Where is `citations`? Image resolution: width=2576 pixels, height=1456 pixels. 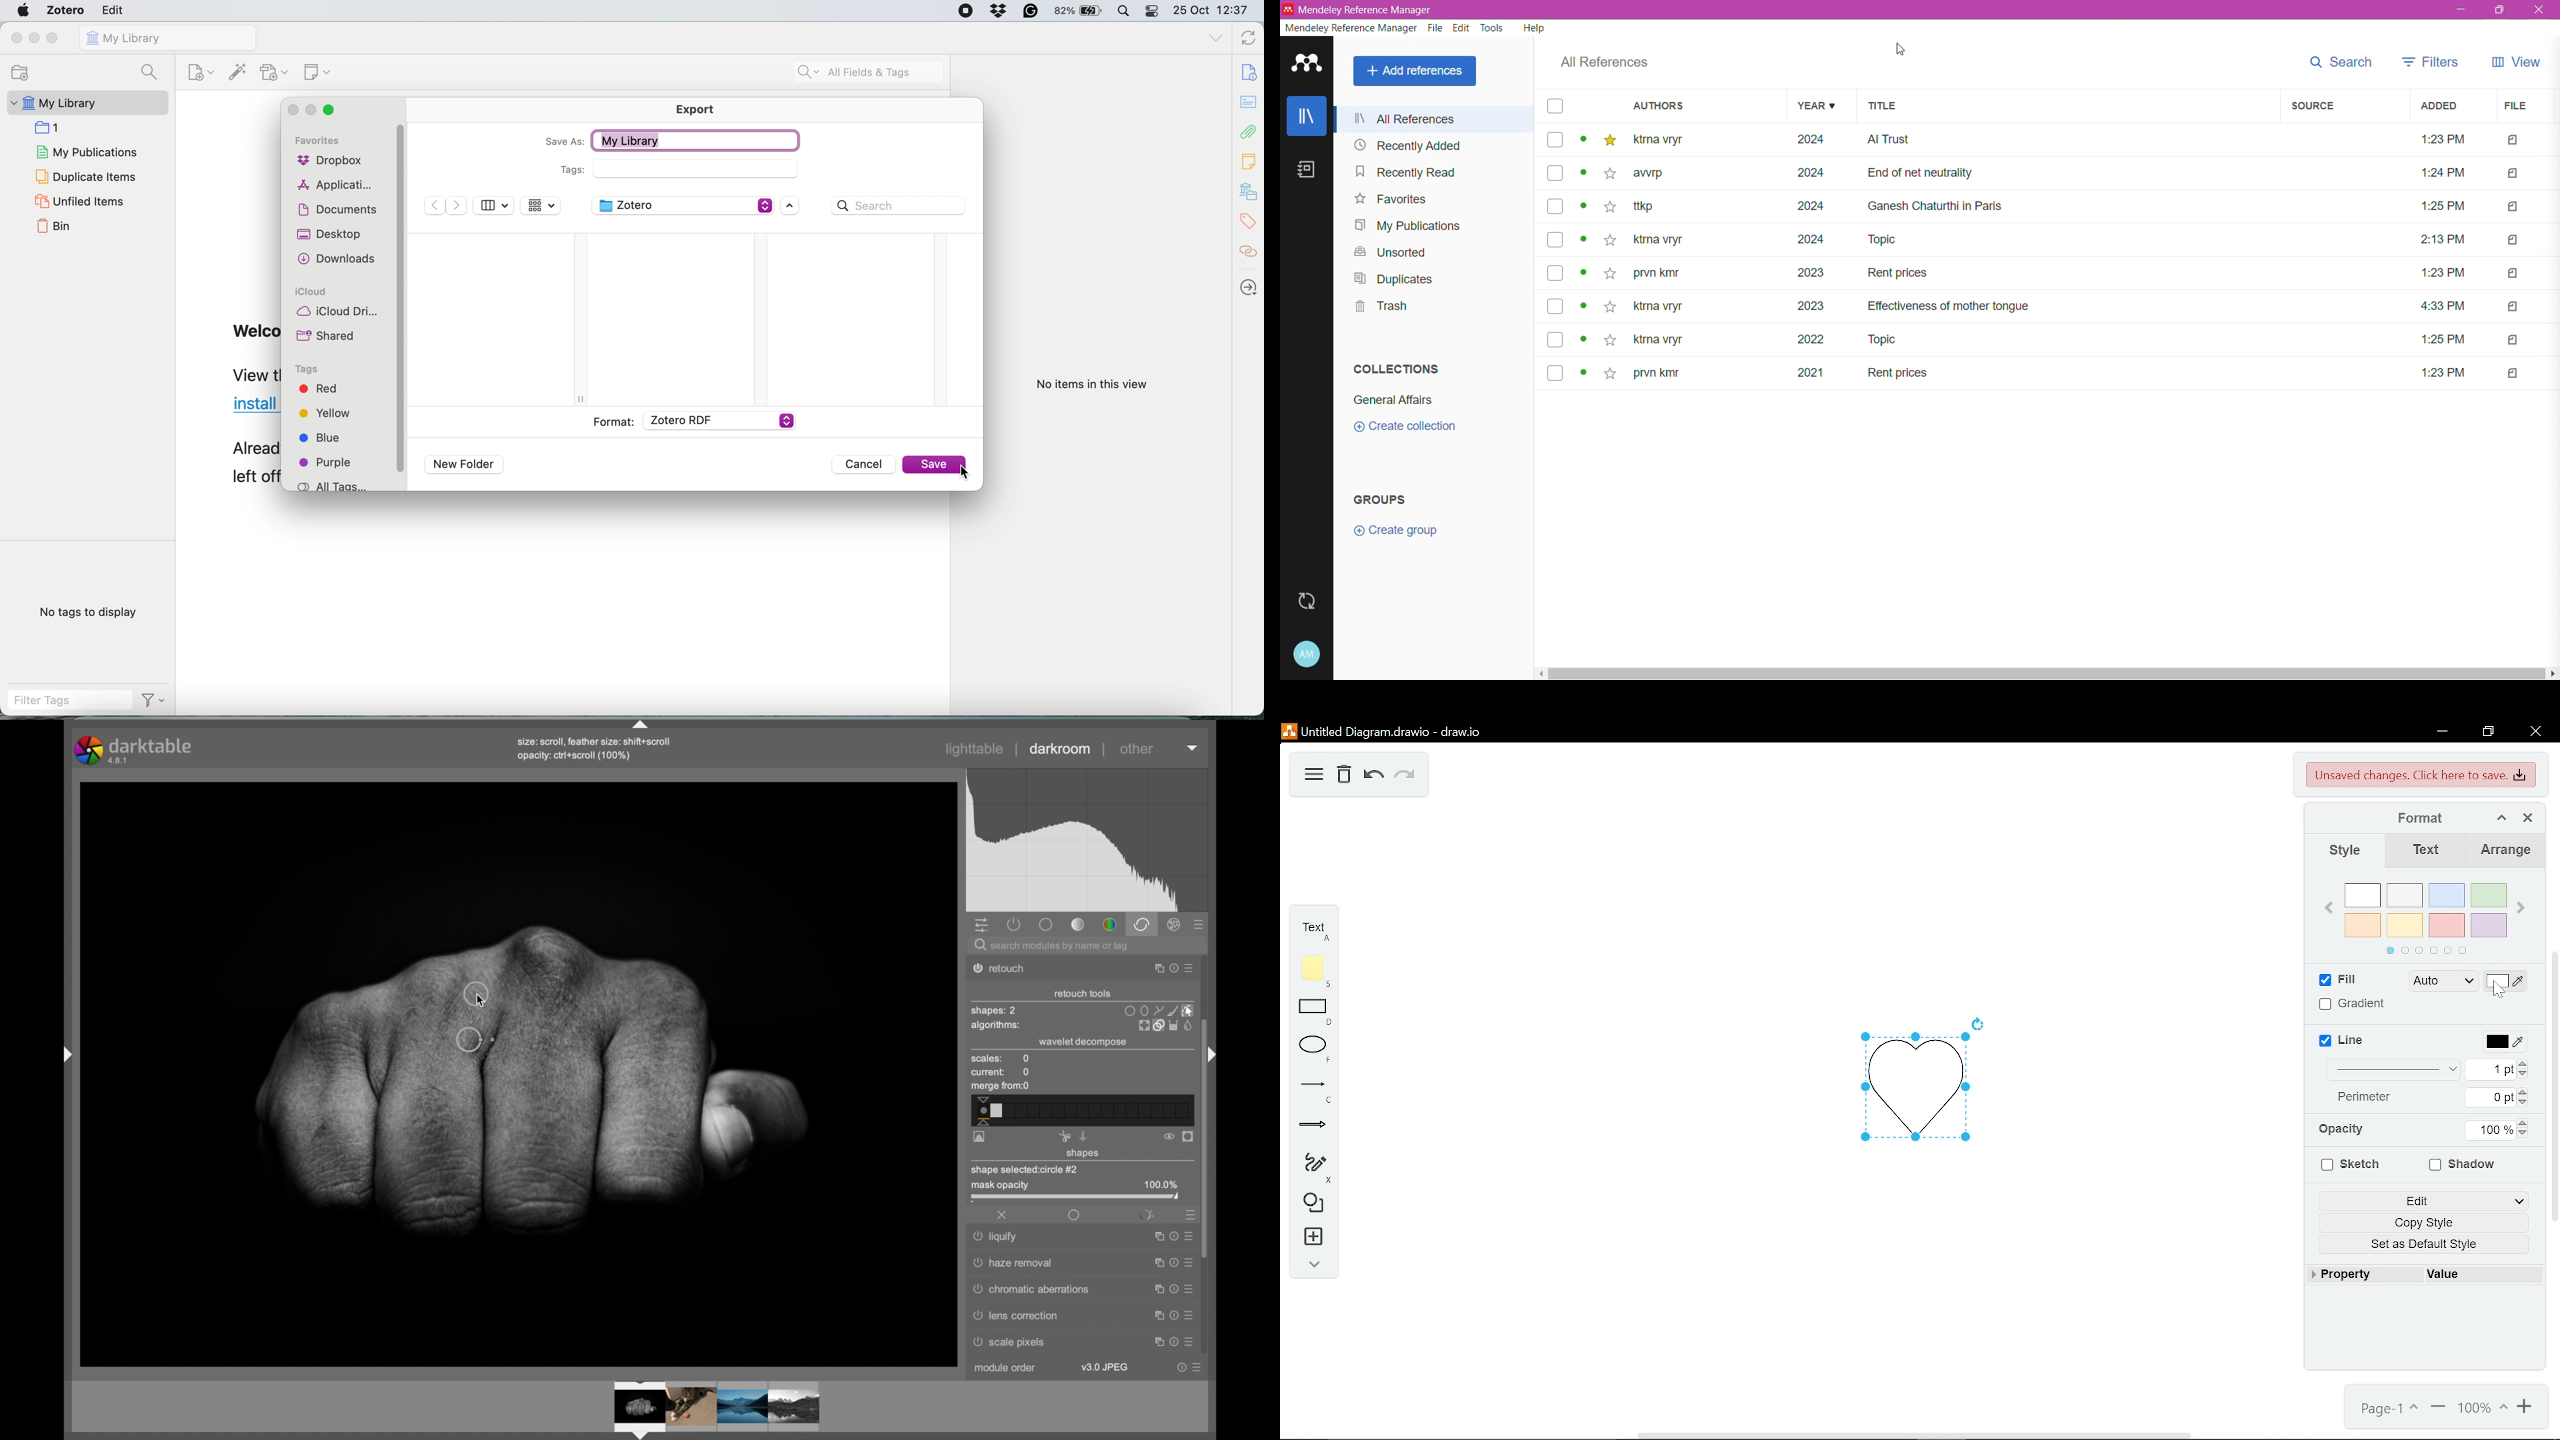 citations is located at coordinates (1251, 254).